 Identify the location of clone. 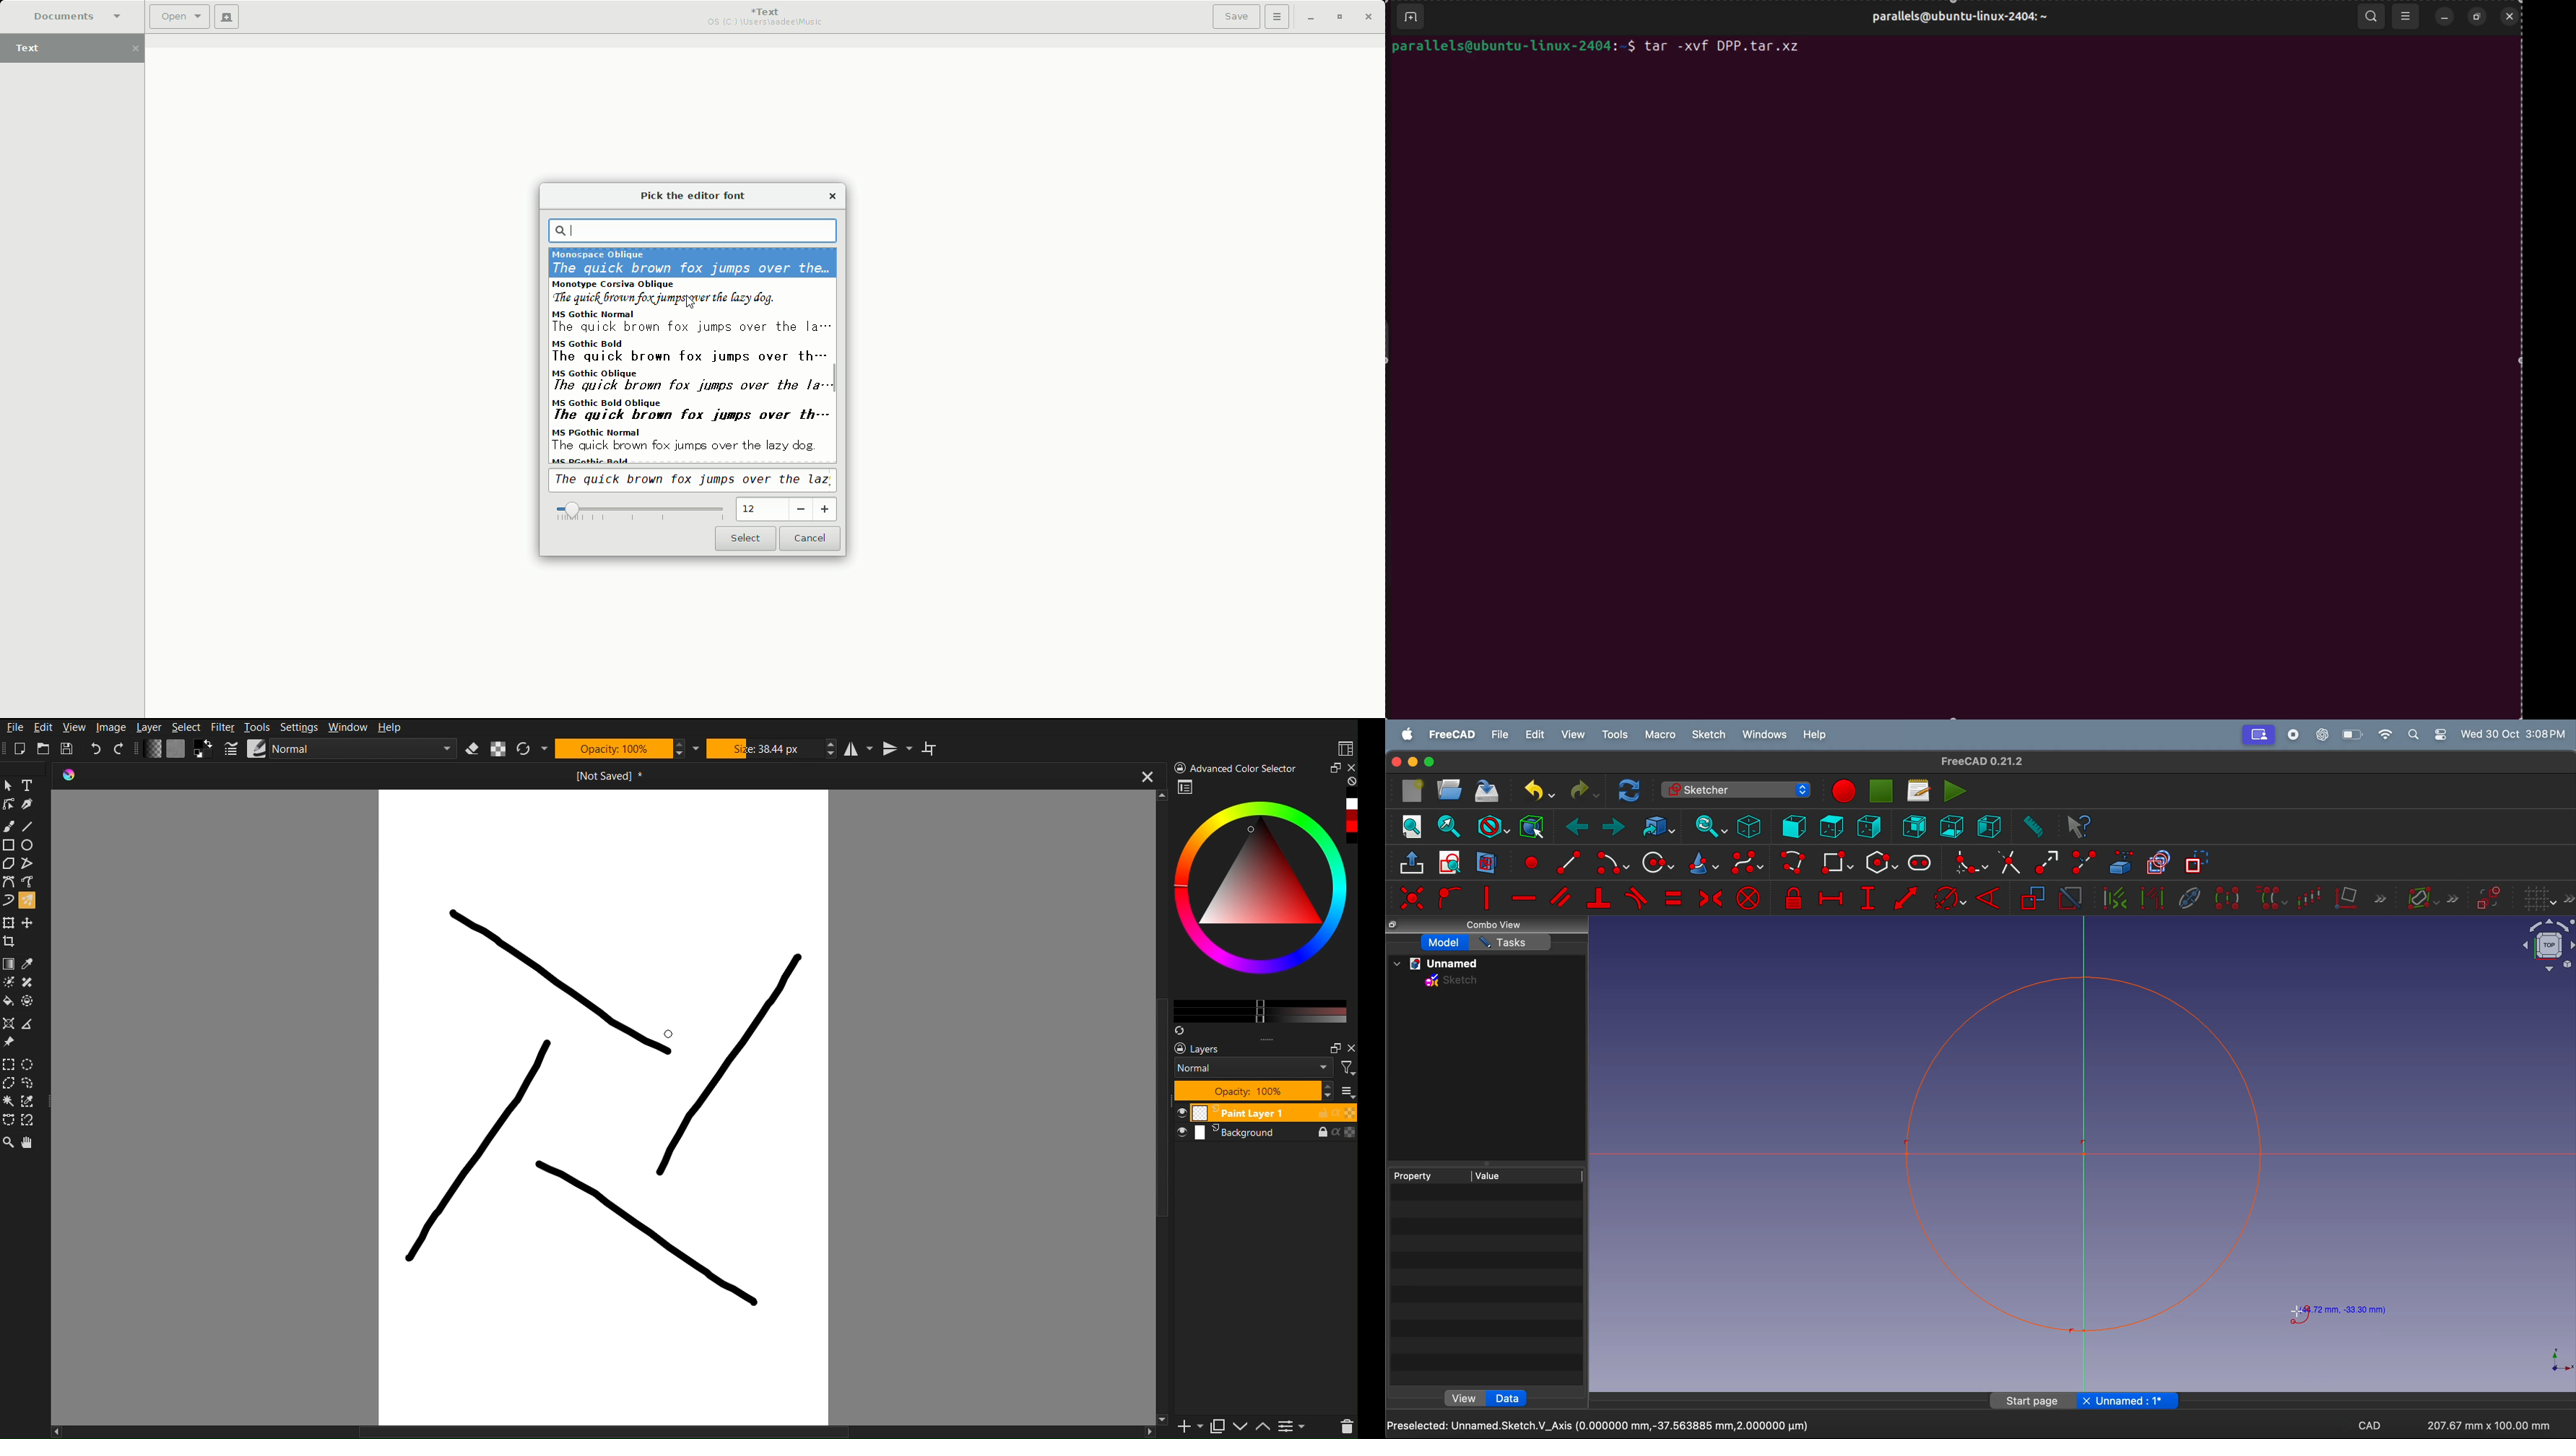
(2270, 897).